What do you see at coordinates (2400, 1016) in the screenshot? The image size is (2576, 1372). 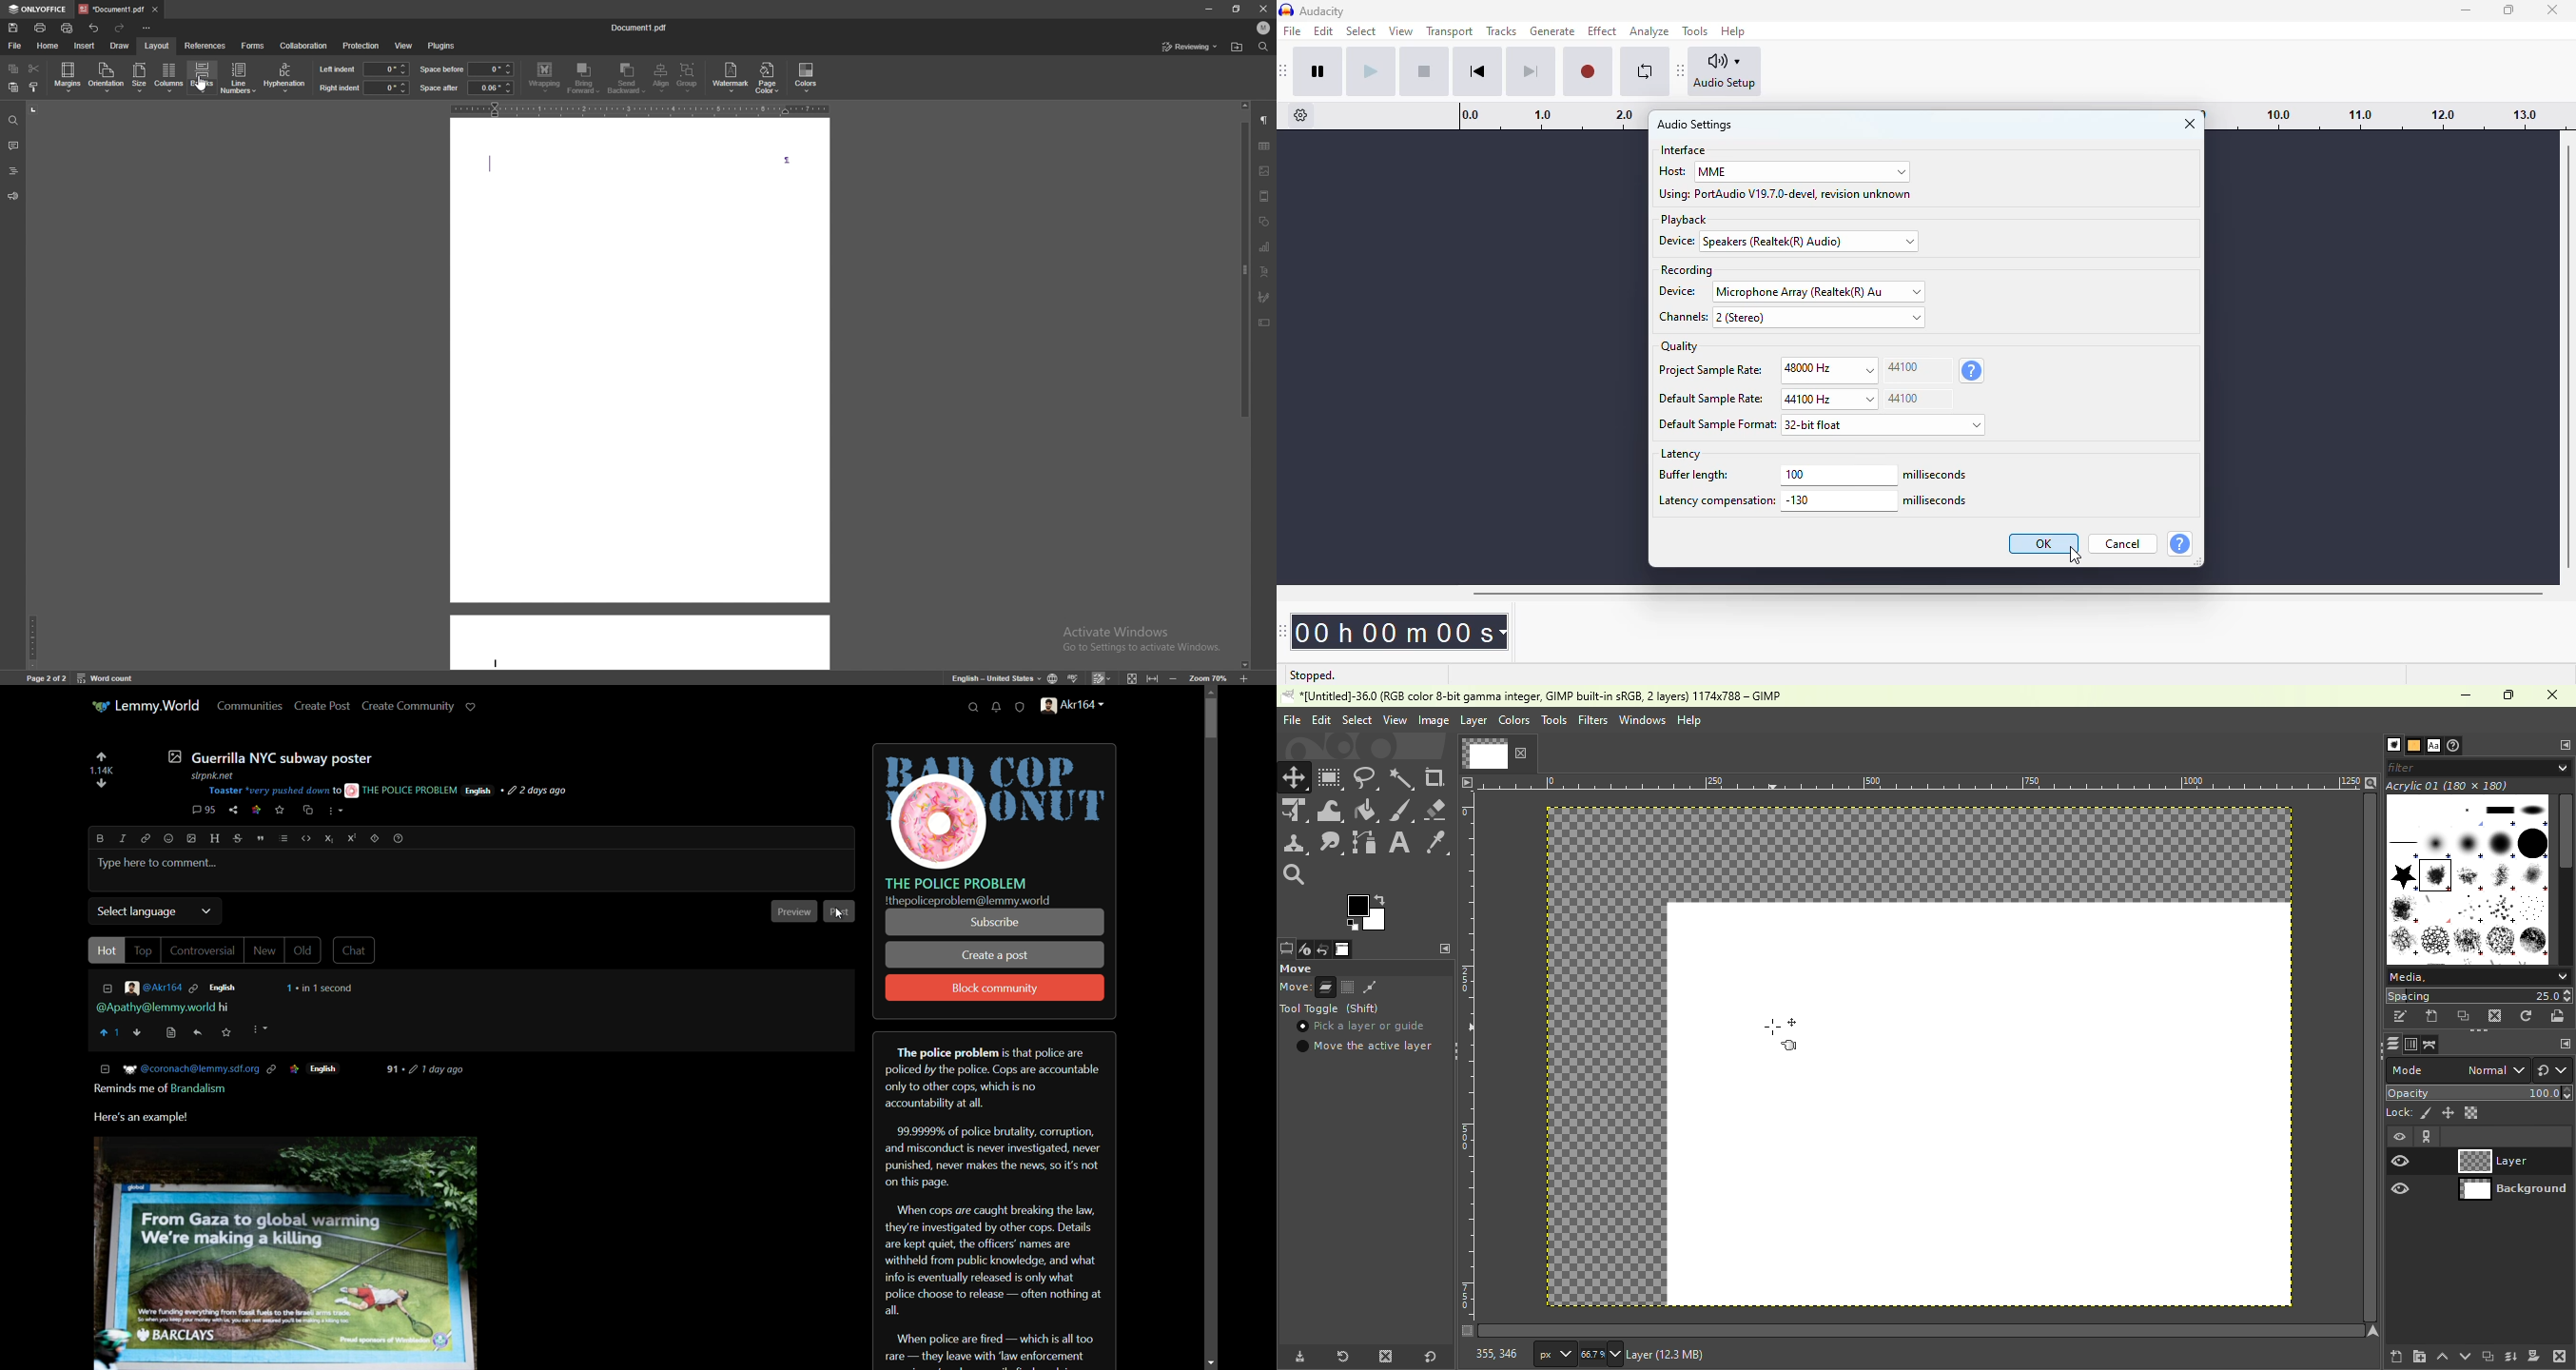 I see `Edit this brush` at bounding box center [2400, 1016].